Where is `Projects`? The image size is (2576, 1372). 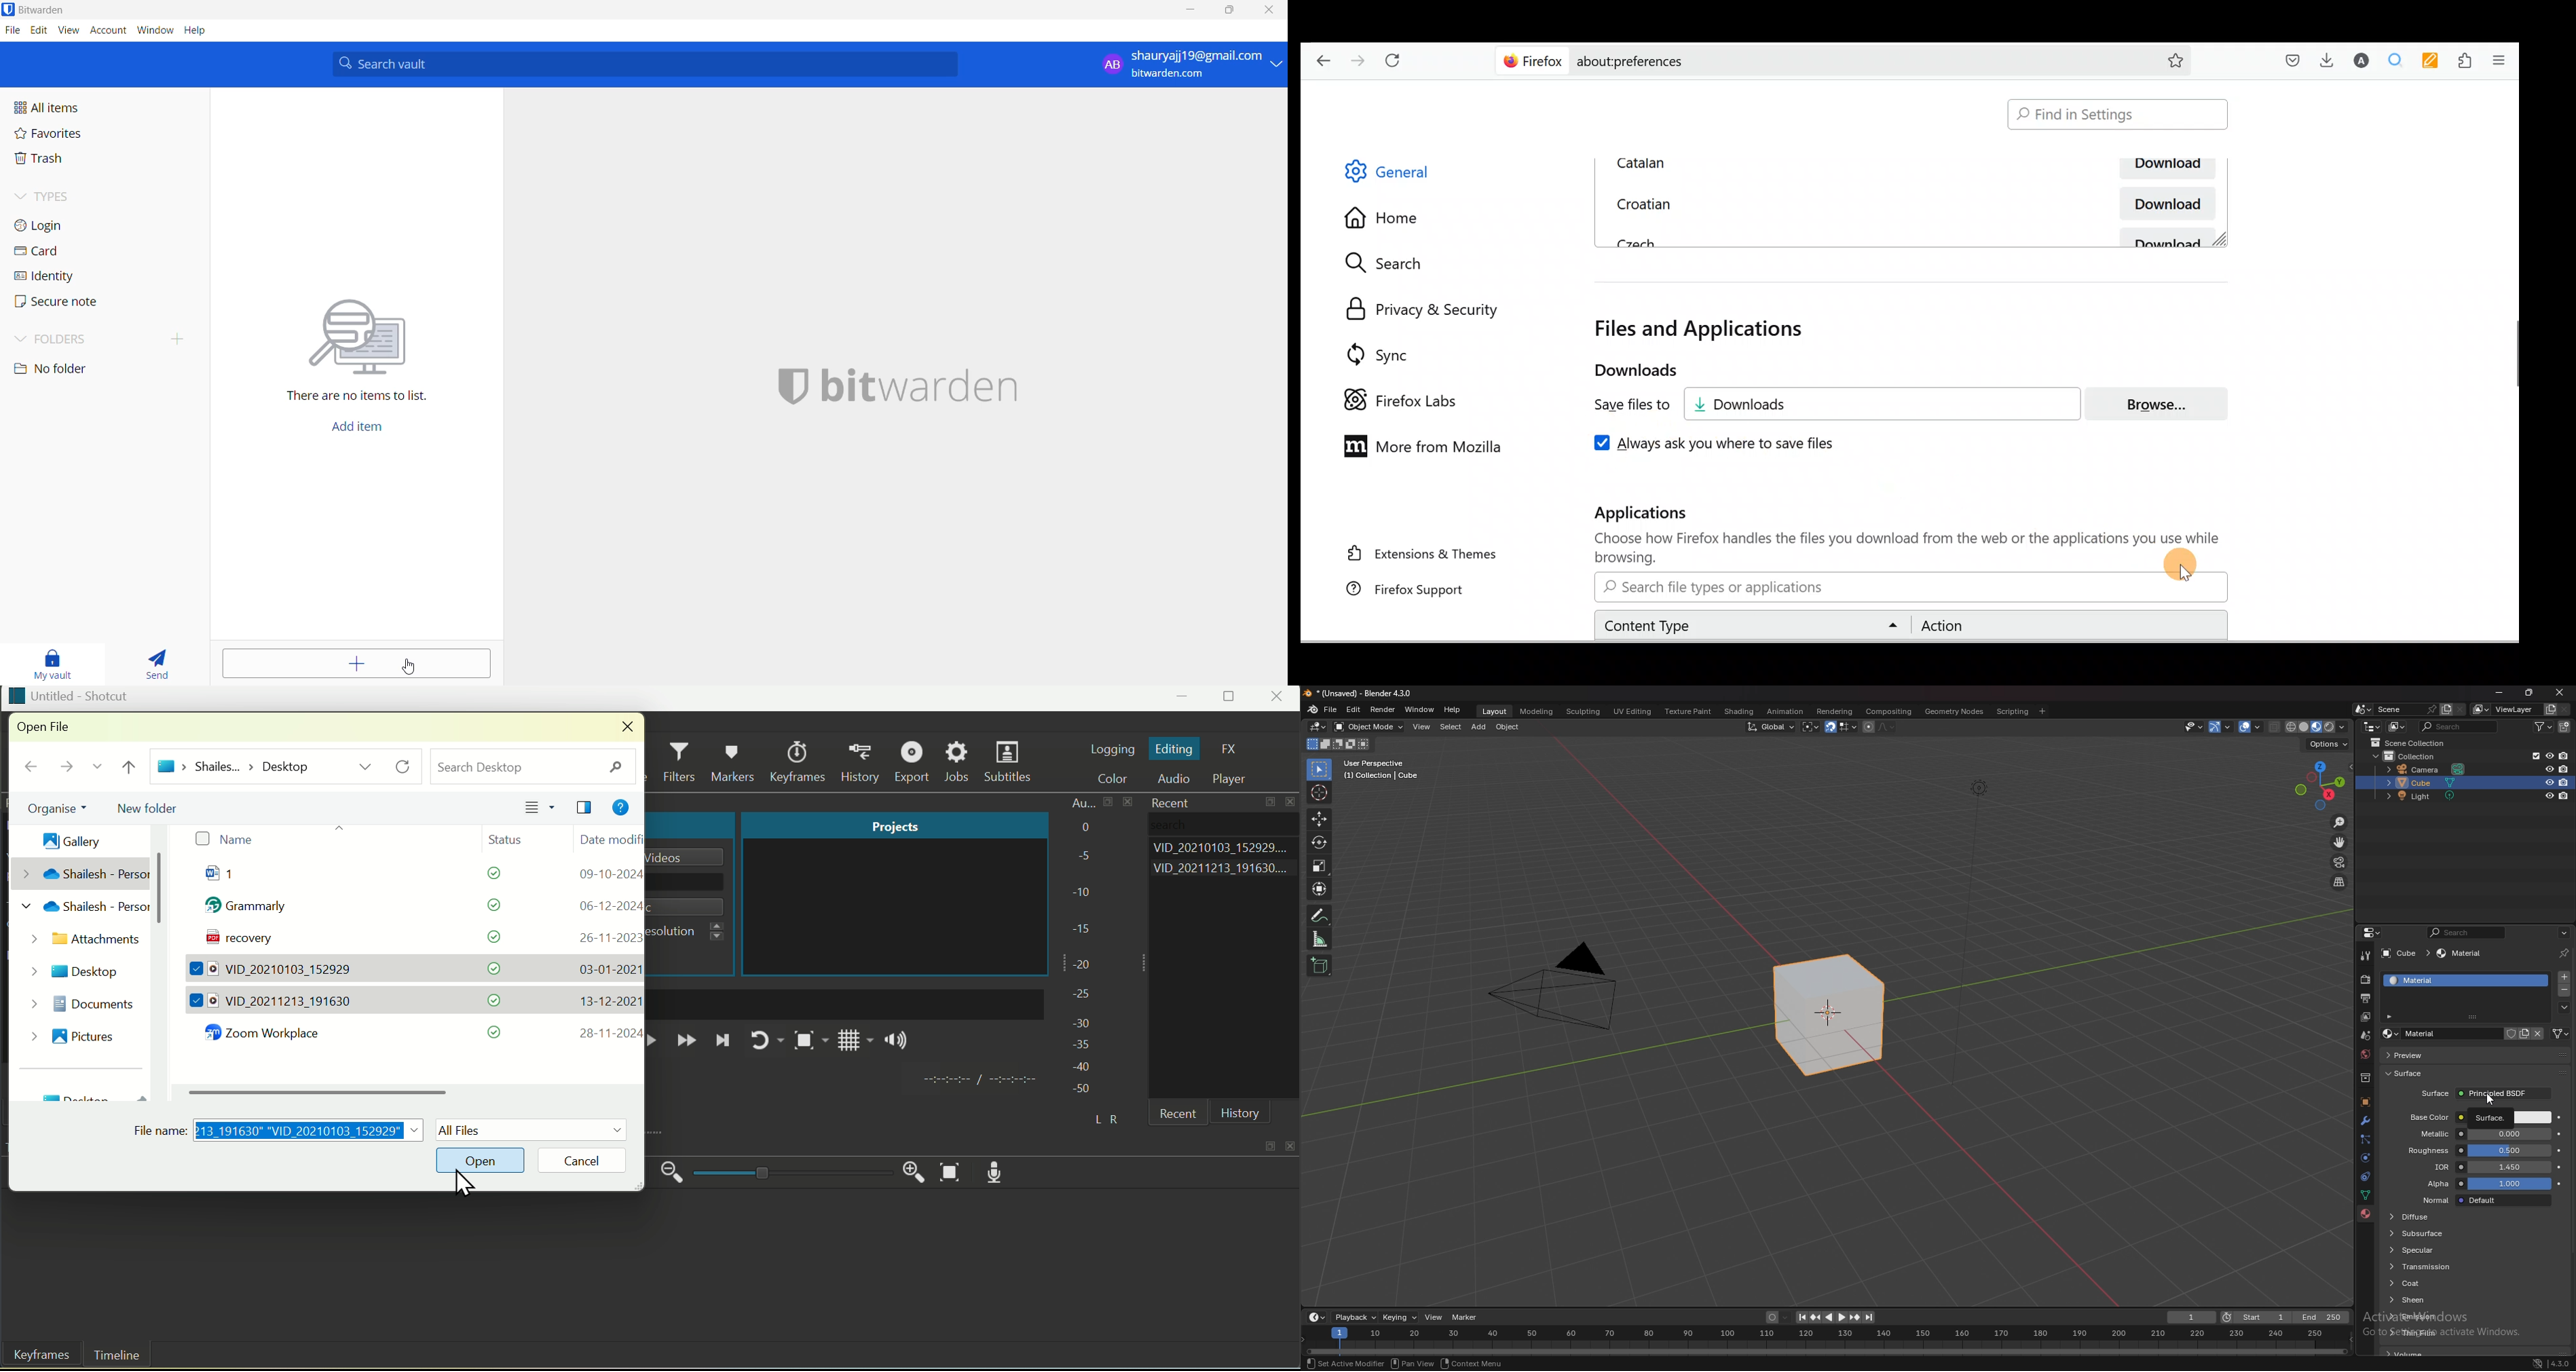 Projects is located at coordinates (893, 826).